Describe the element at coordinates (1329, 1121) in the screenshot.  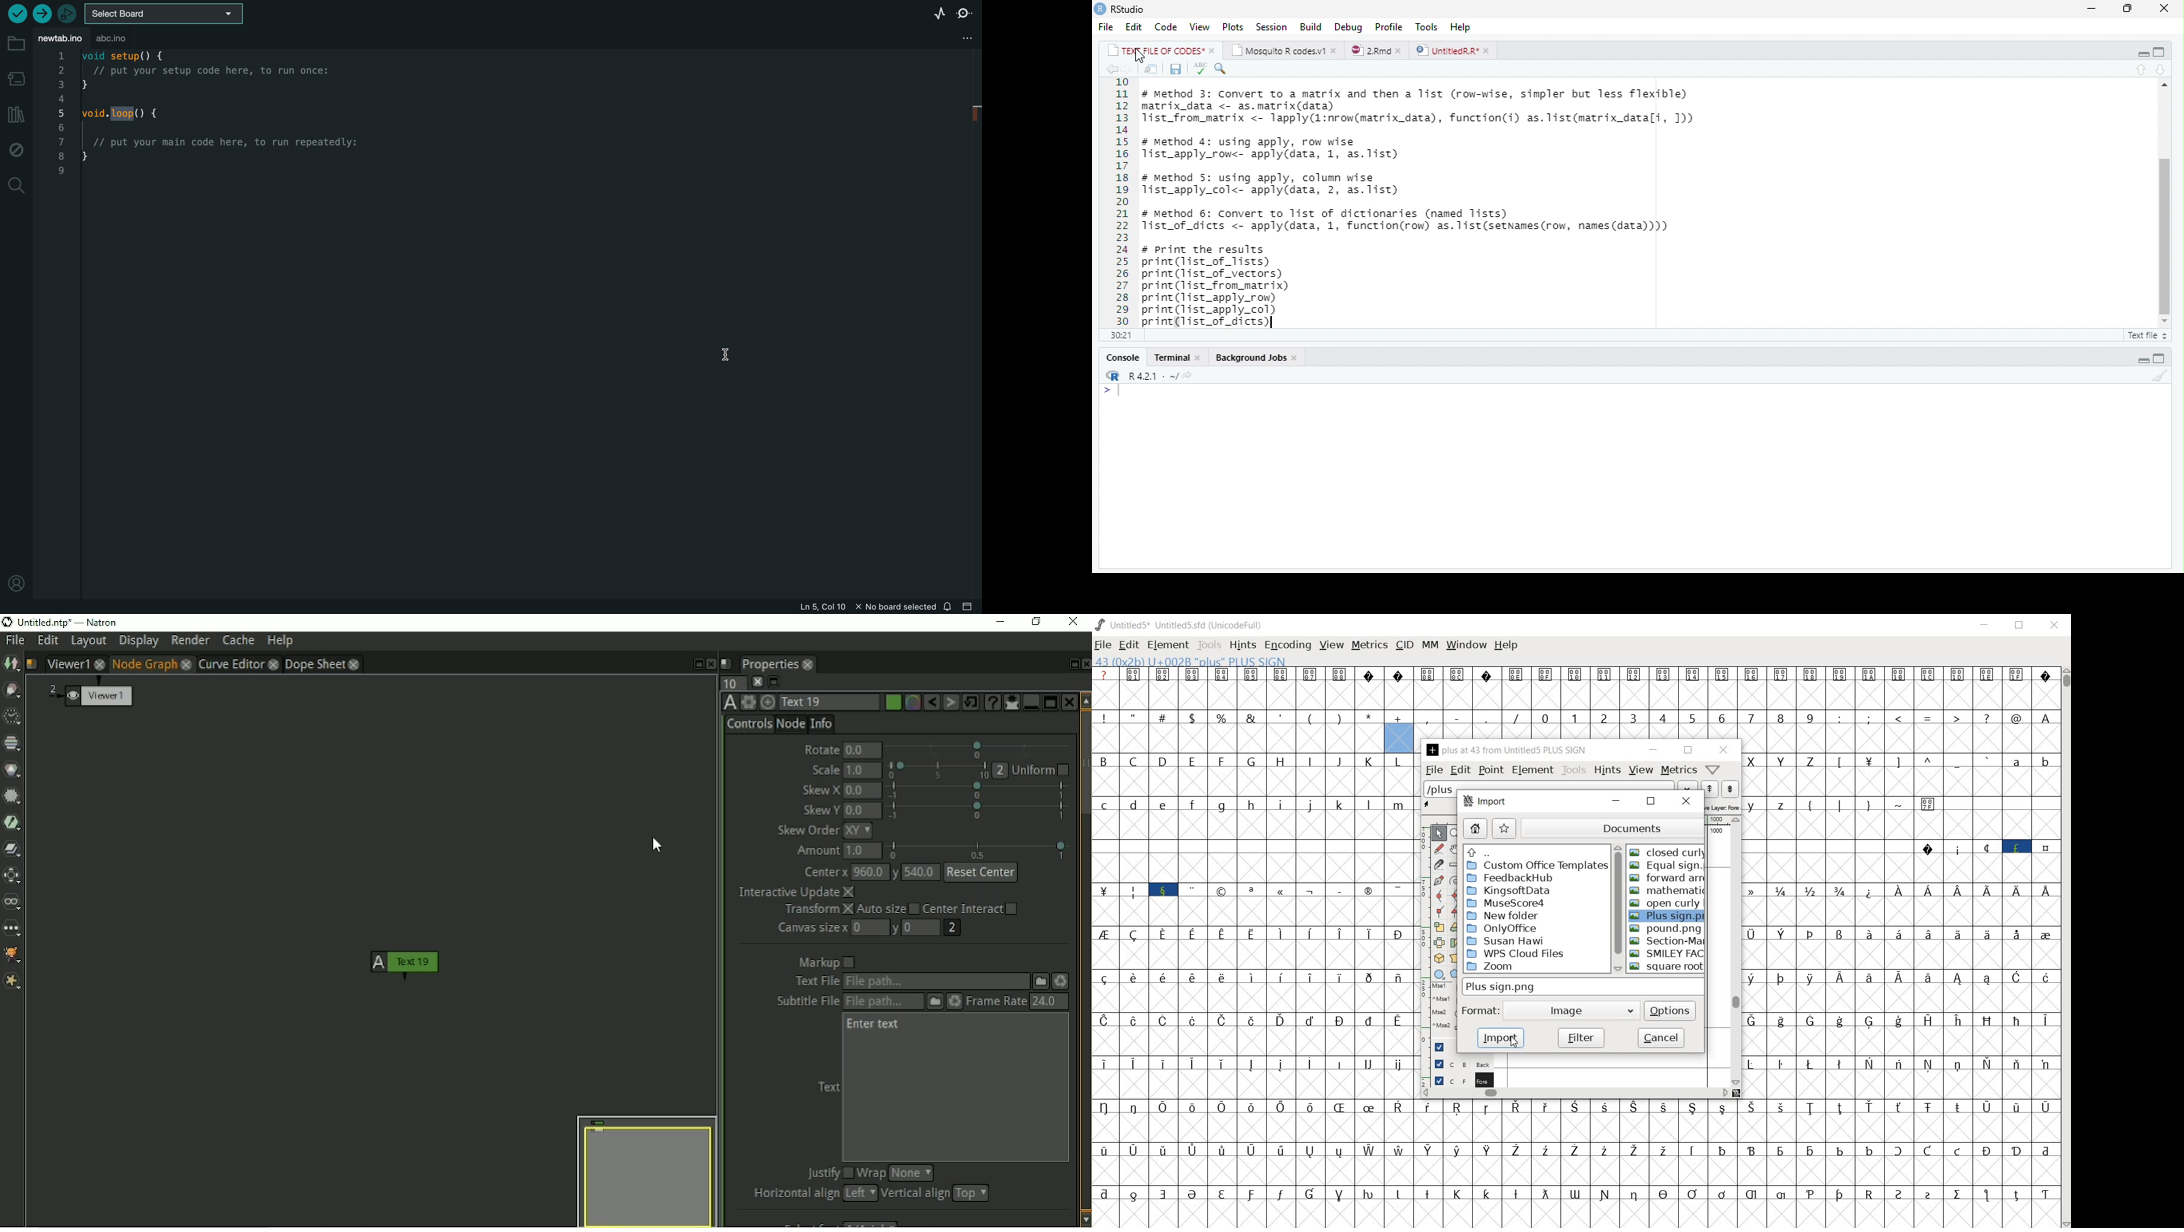
I see `accented characters` at that location.